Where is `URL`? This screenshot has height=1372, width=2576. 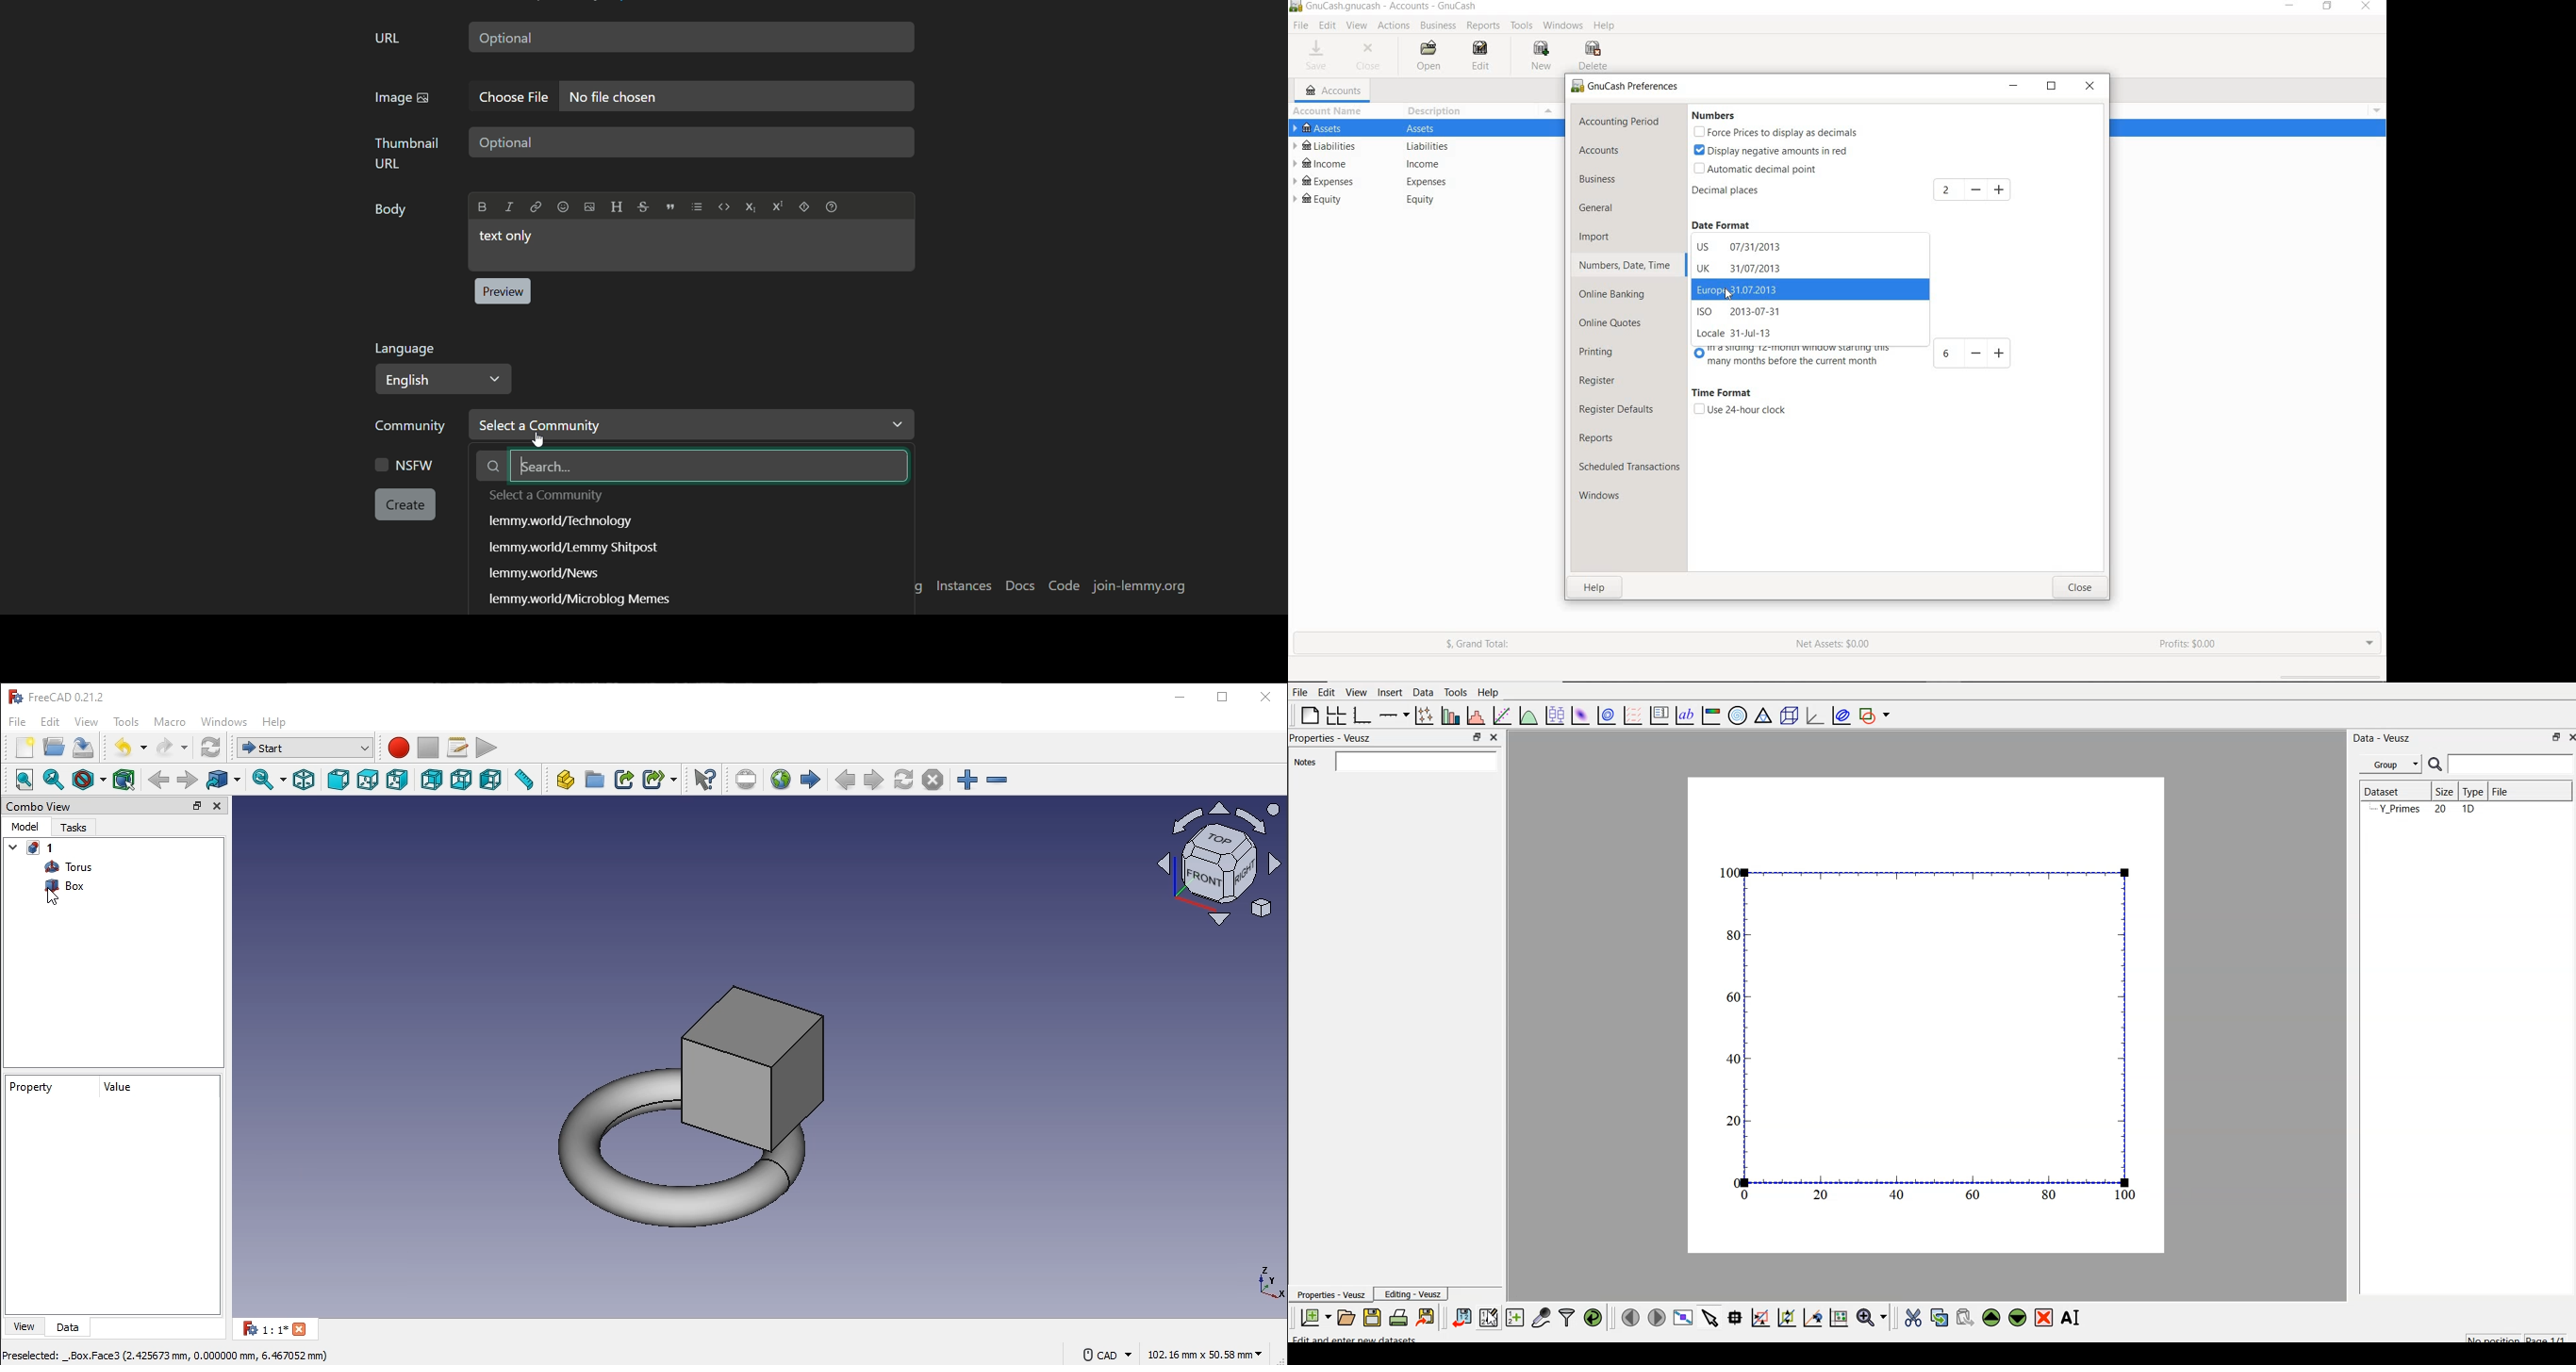 URL is located at coordinates (387, 39).